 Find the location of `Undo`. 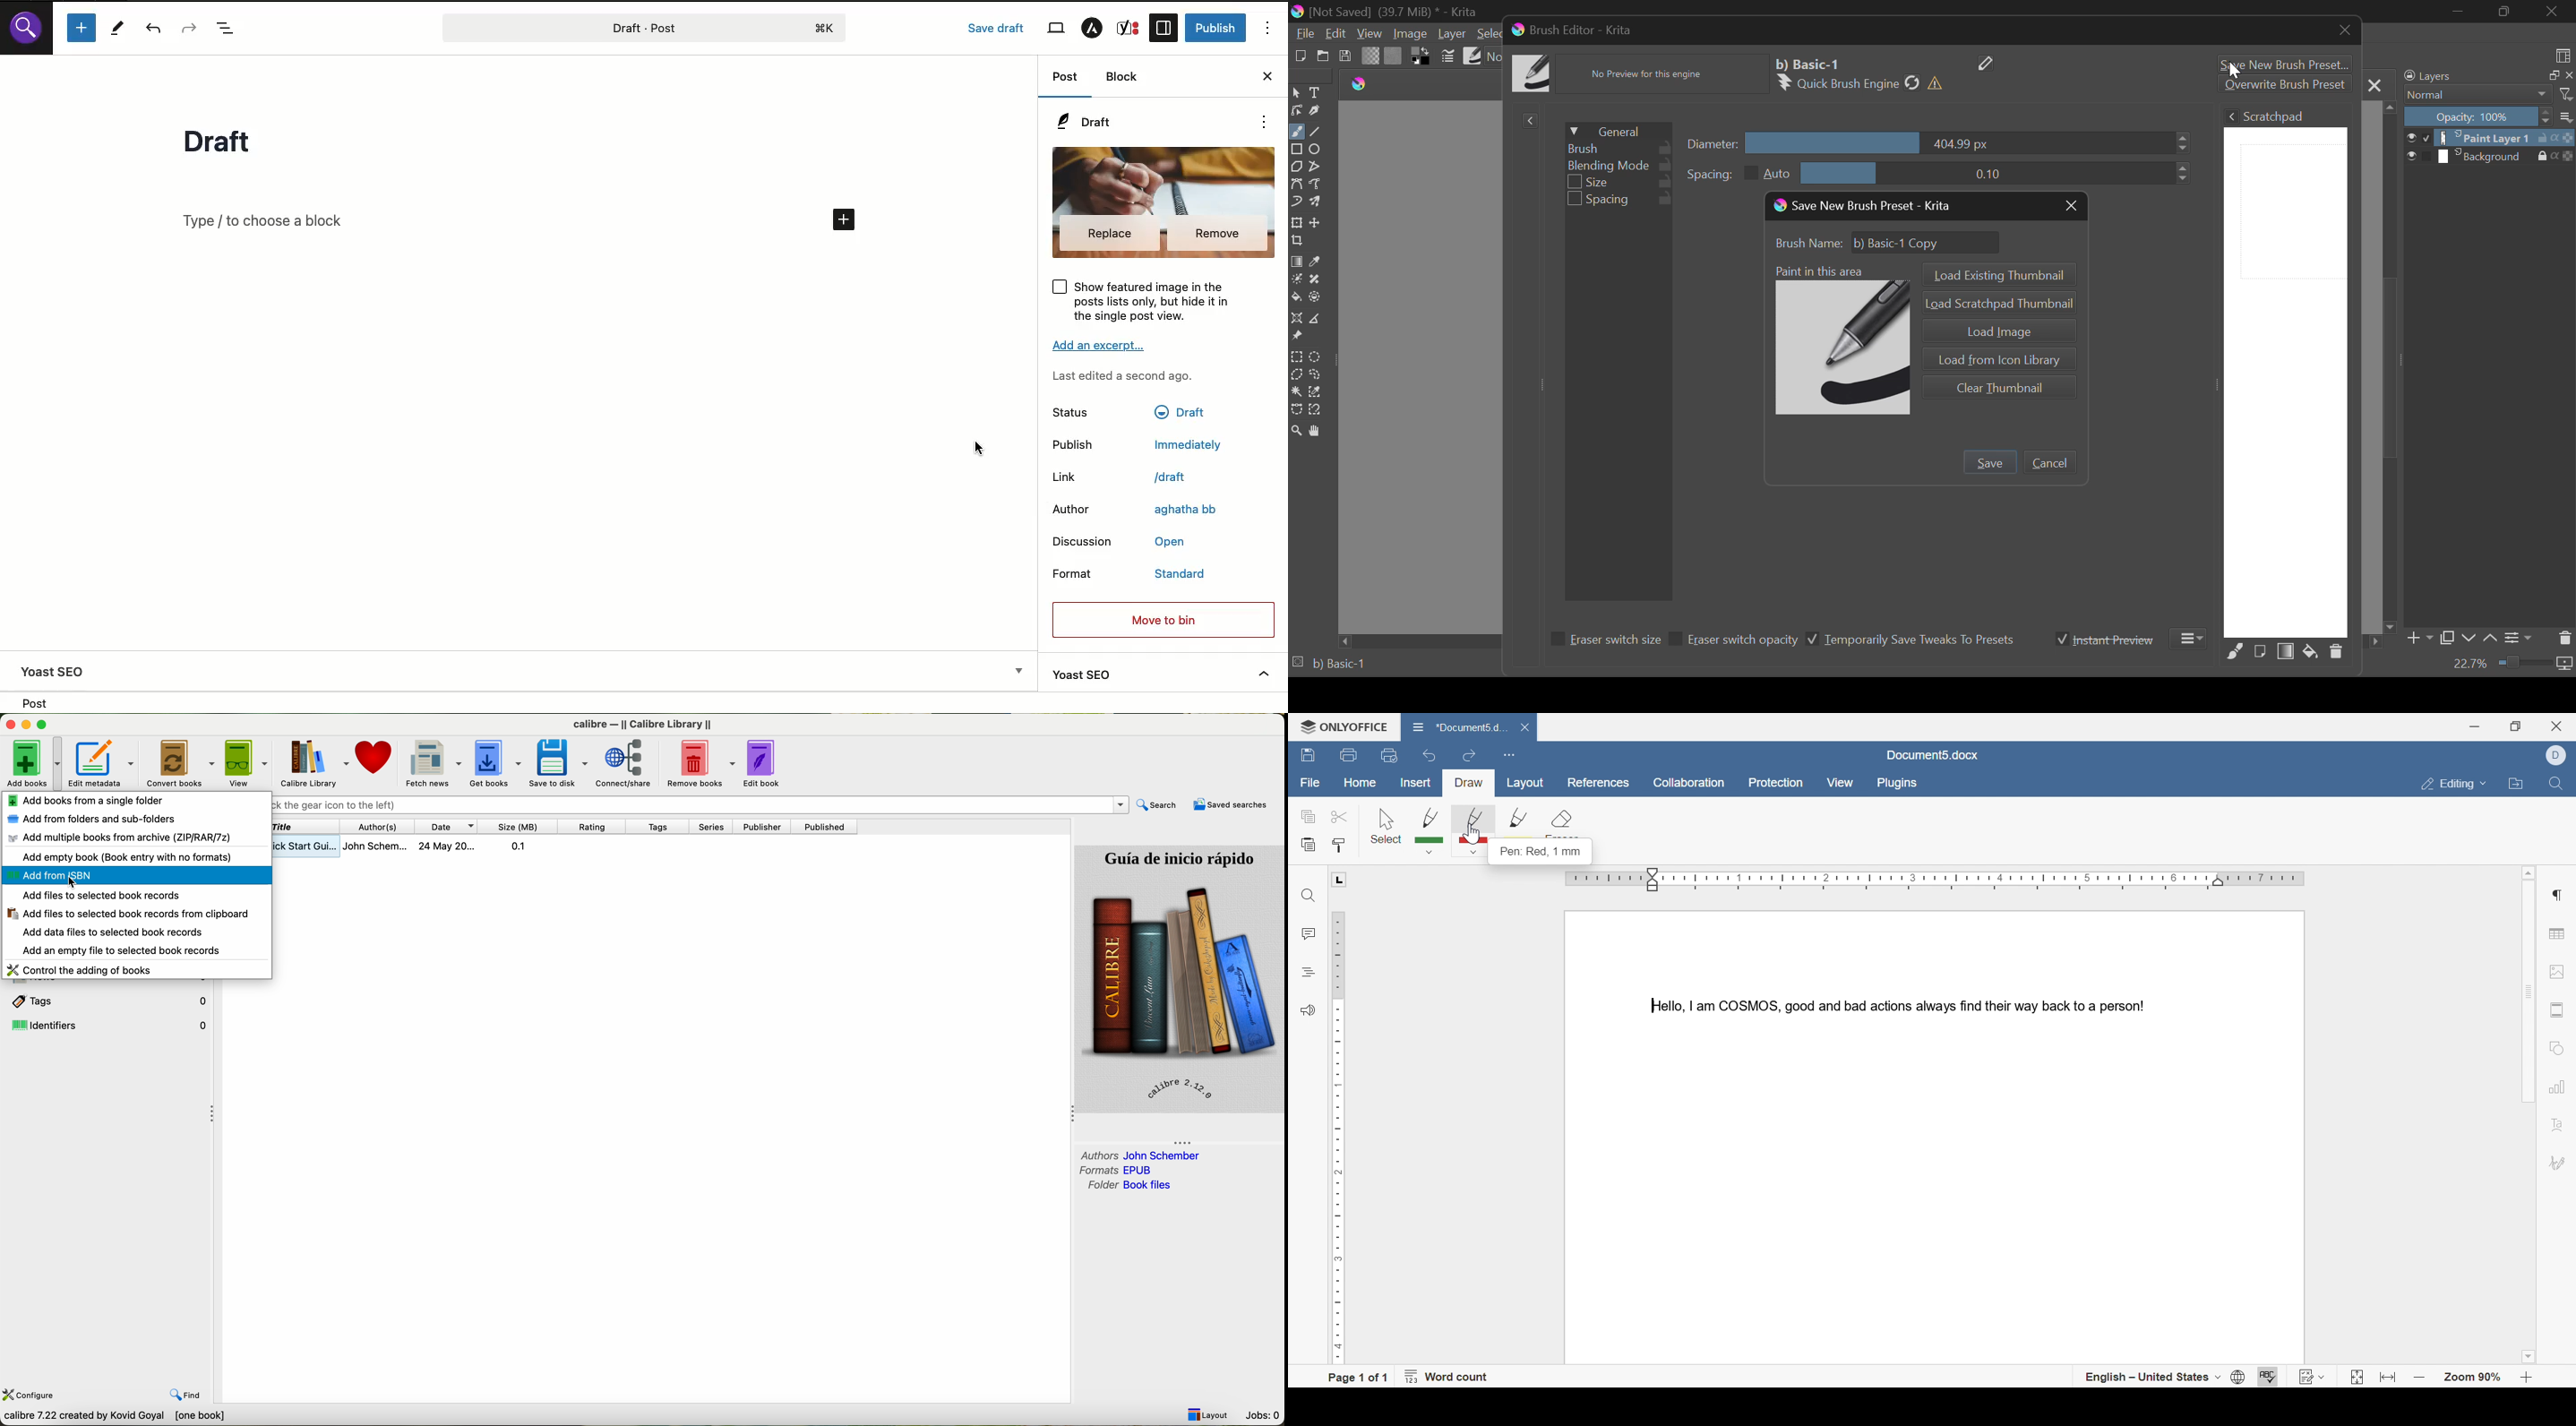

Undo is located at coordinates (157, 29).